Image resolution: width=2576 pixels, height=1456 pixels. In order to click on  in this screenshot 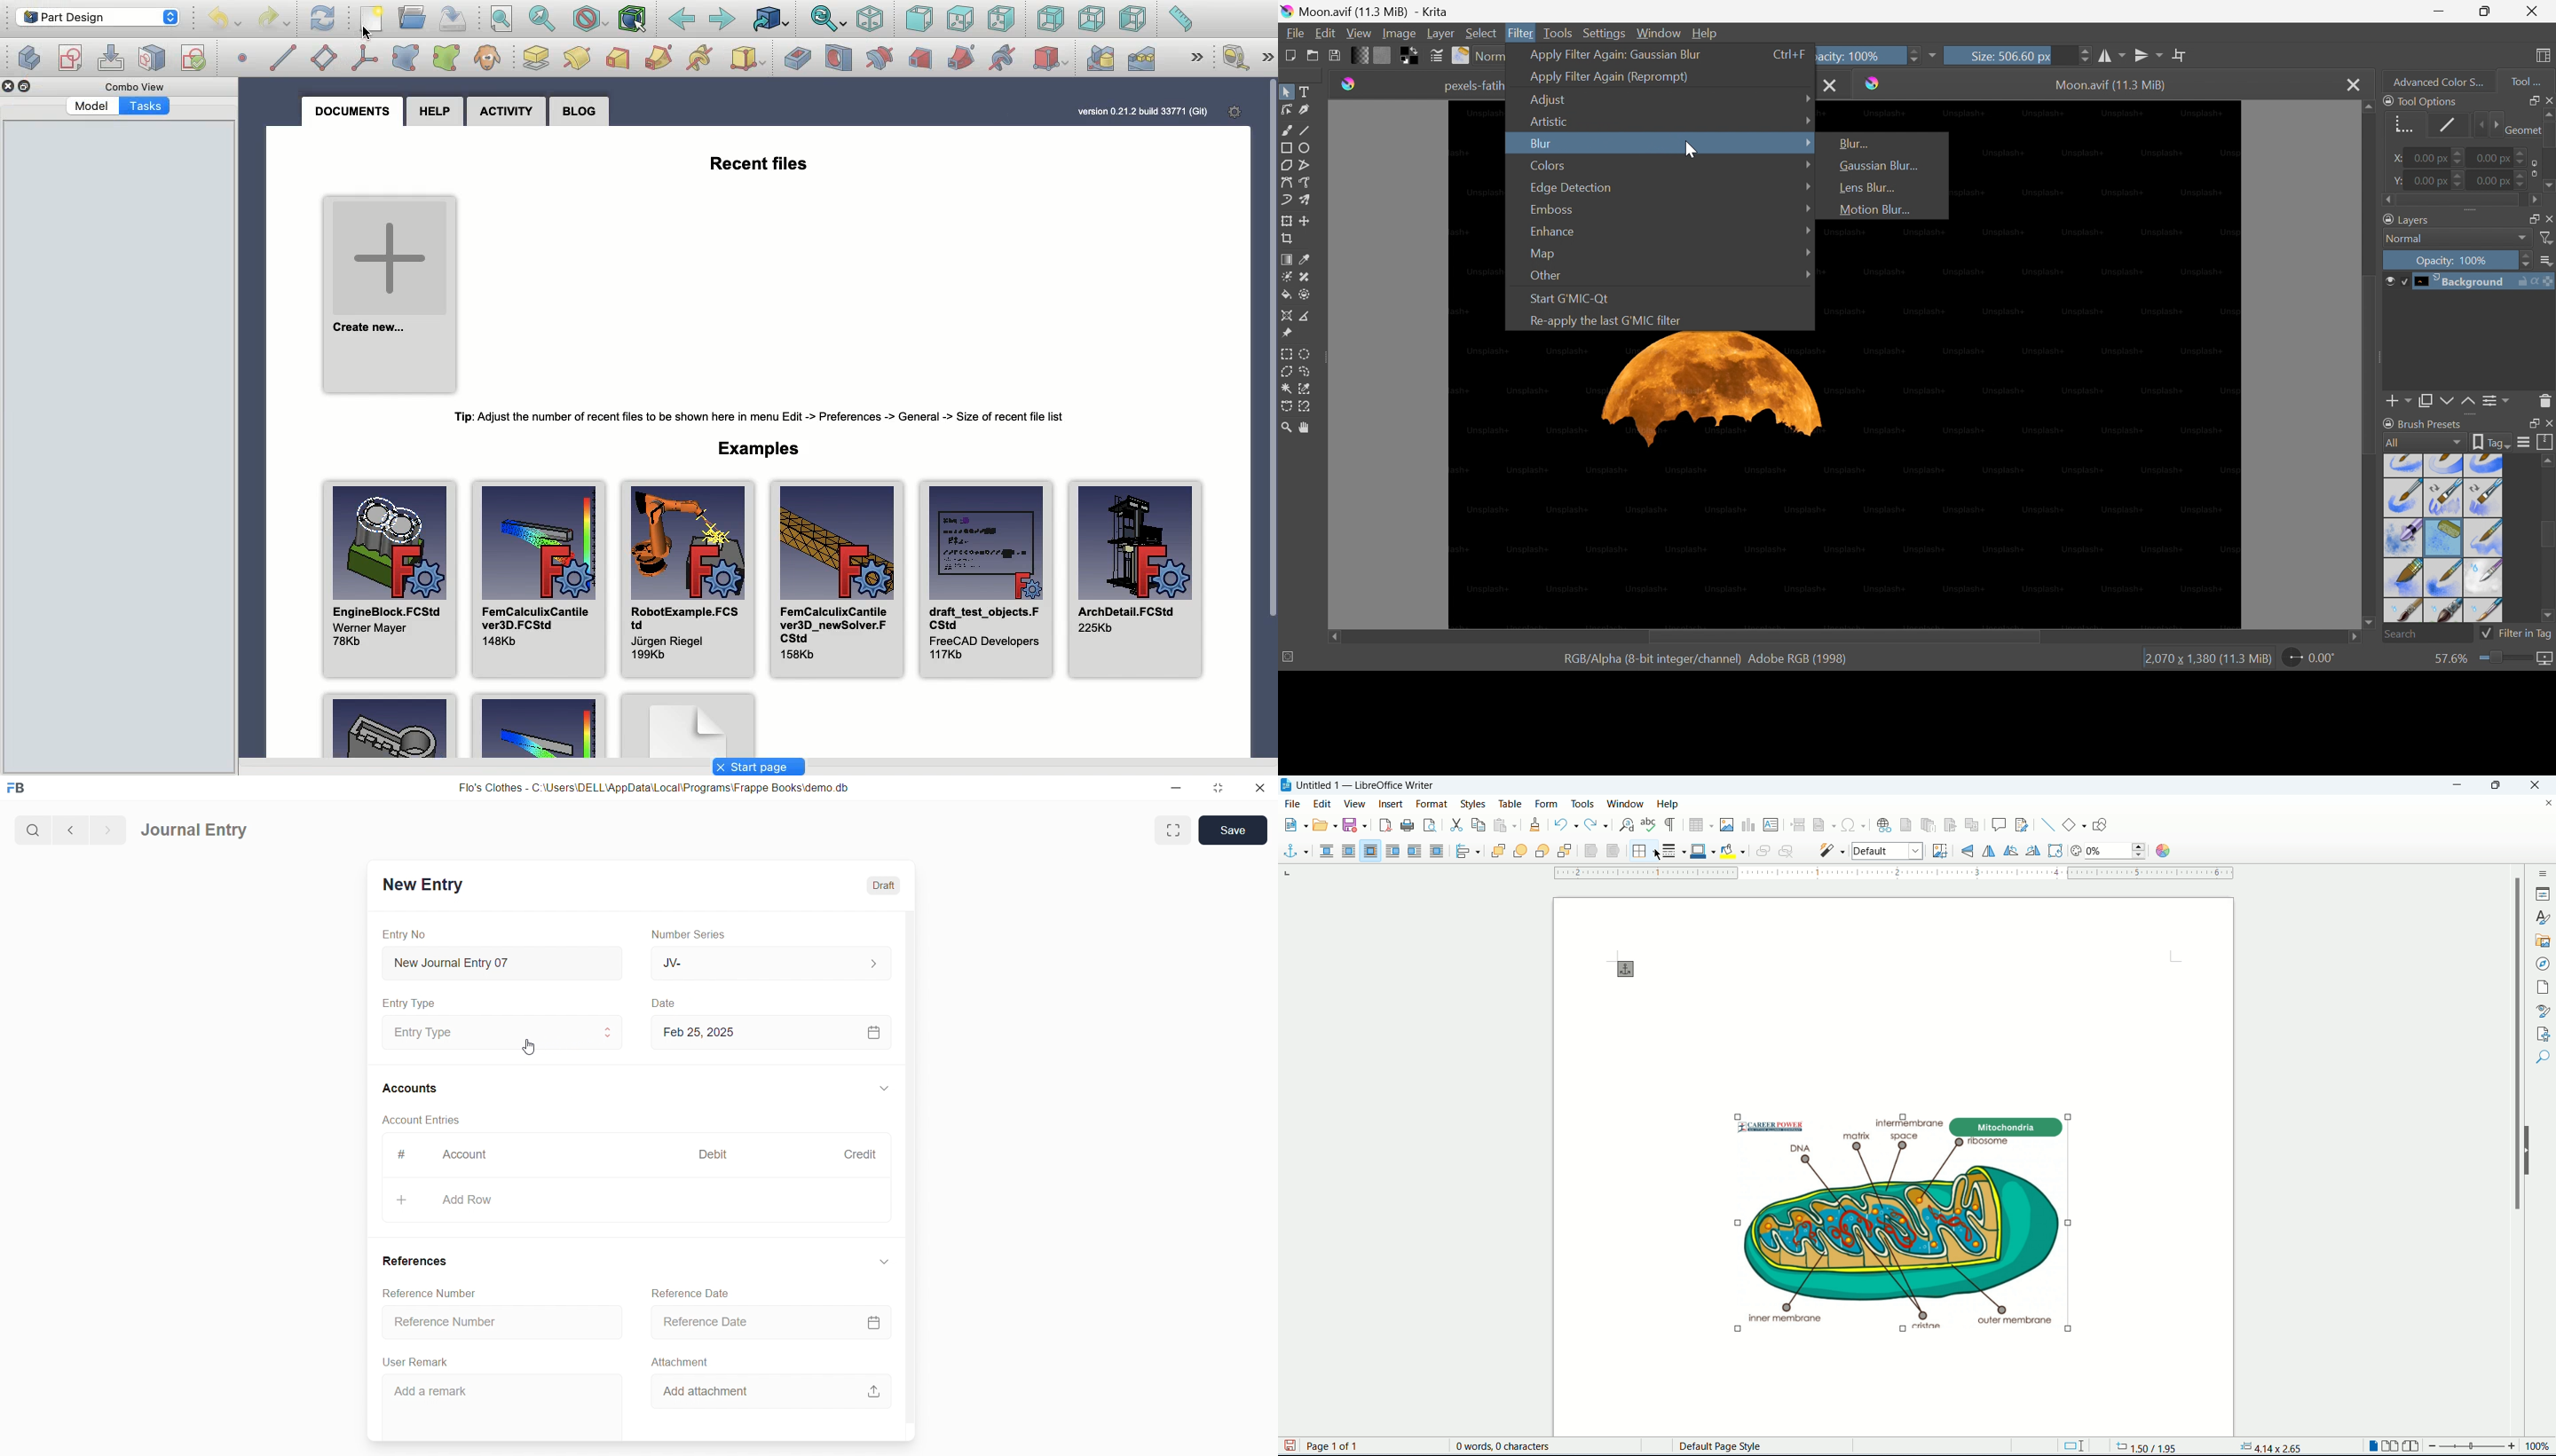, I will do `click(1289, 55)`.